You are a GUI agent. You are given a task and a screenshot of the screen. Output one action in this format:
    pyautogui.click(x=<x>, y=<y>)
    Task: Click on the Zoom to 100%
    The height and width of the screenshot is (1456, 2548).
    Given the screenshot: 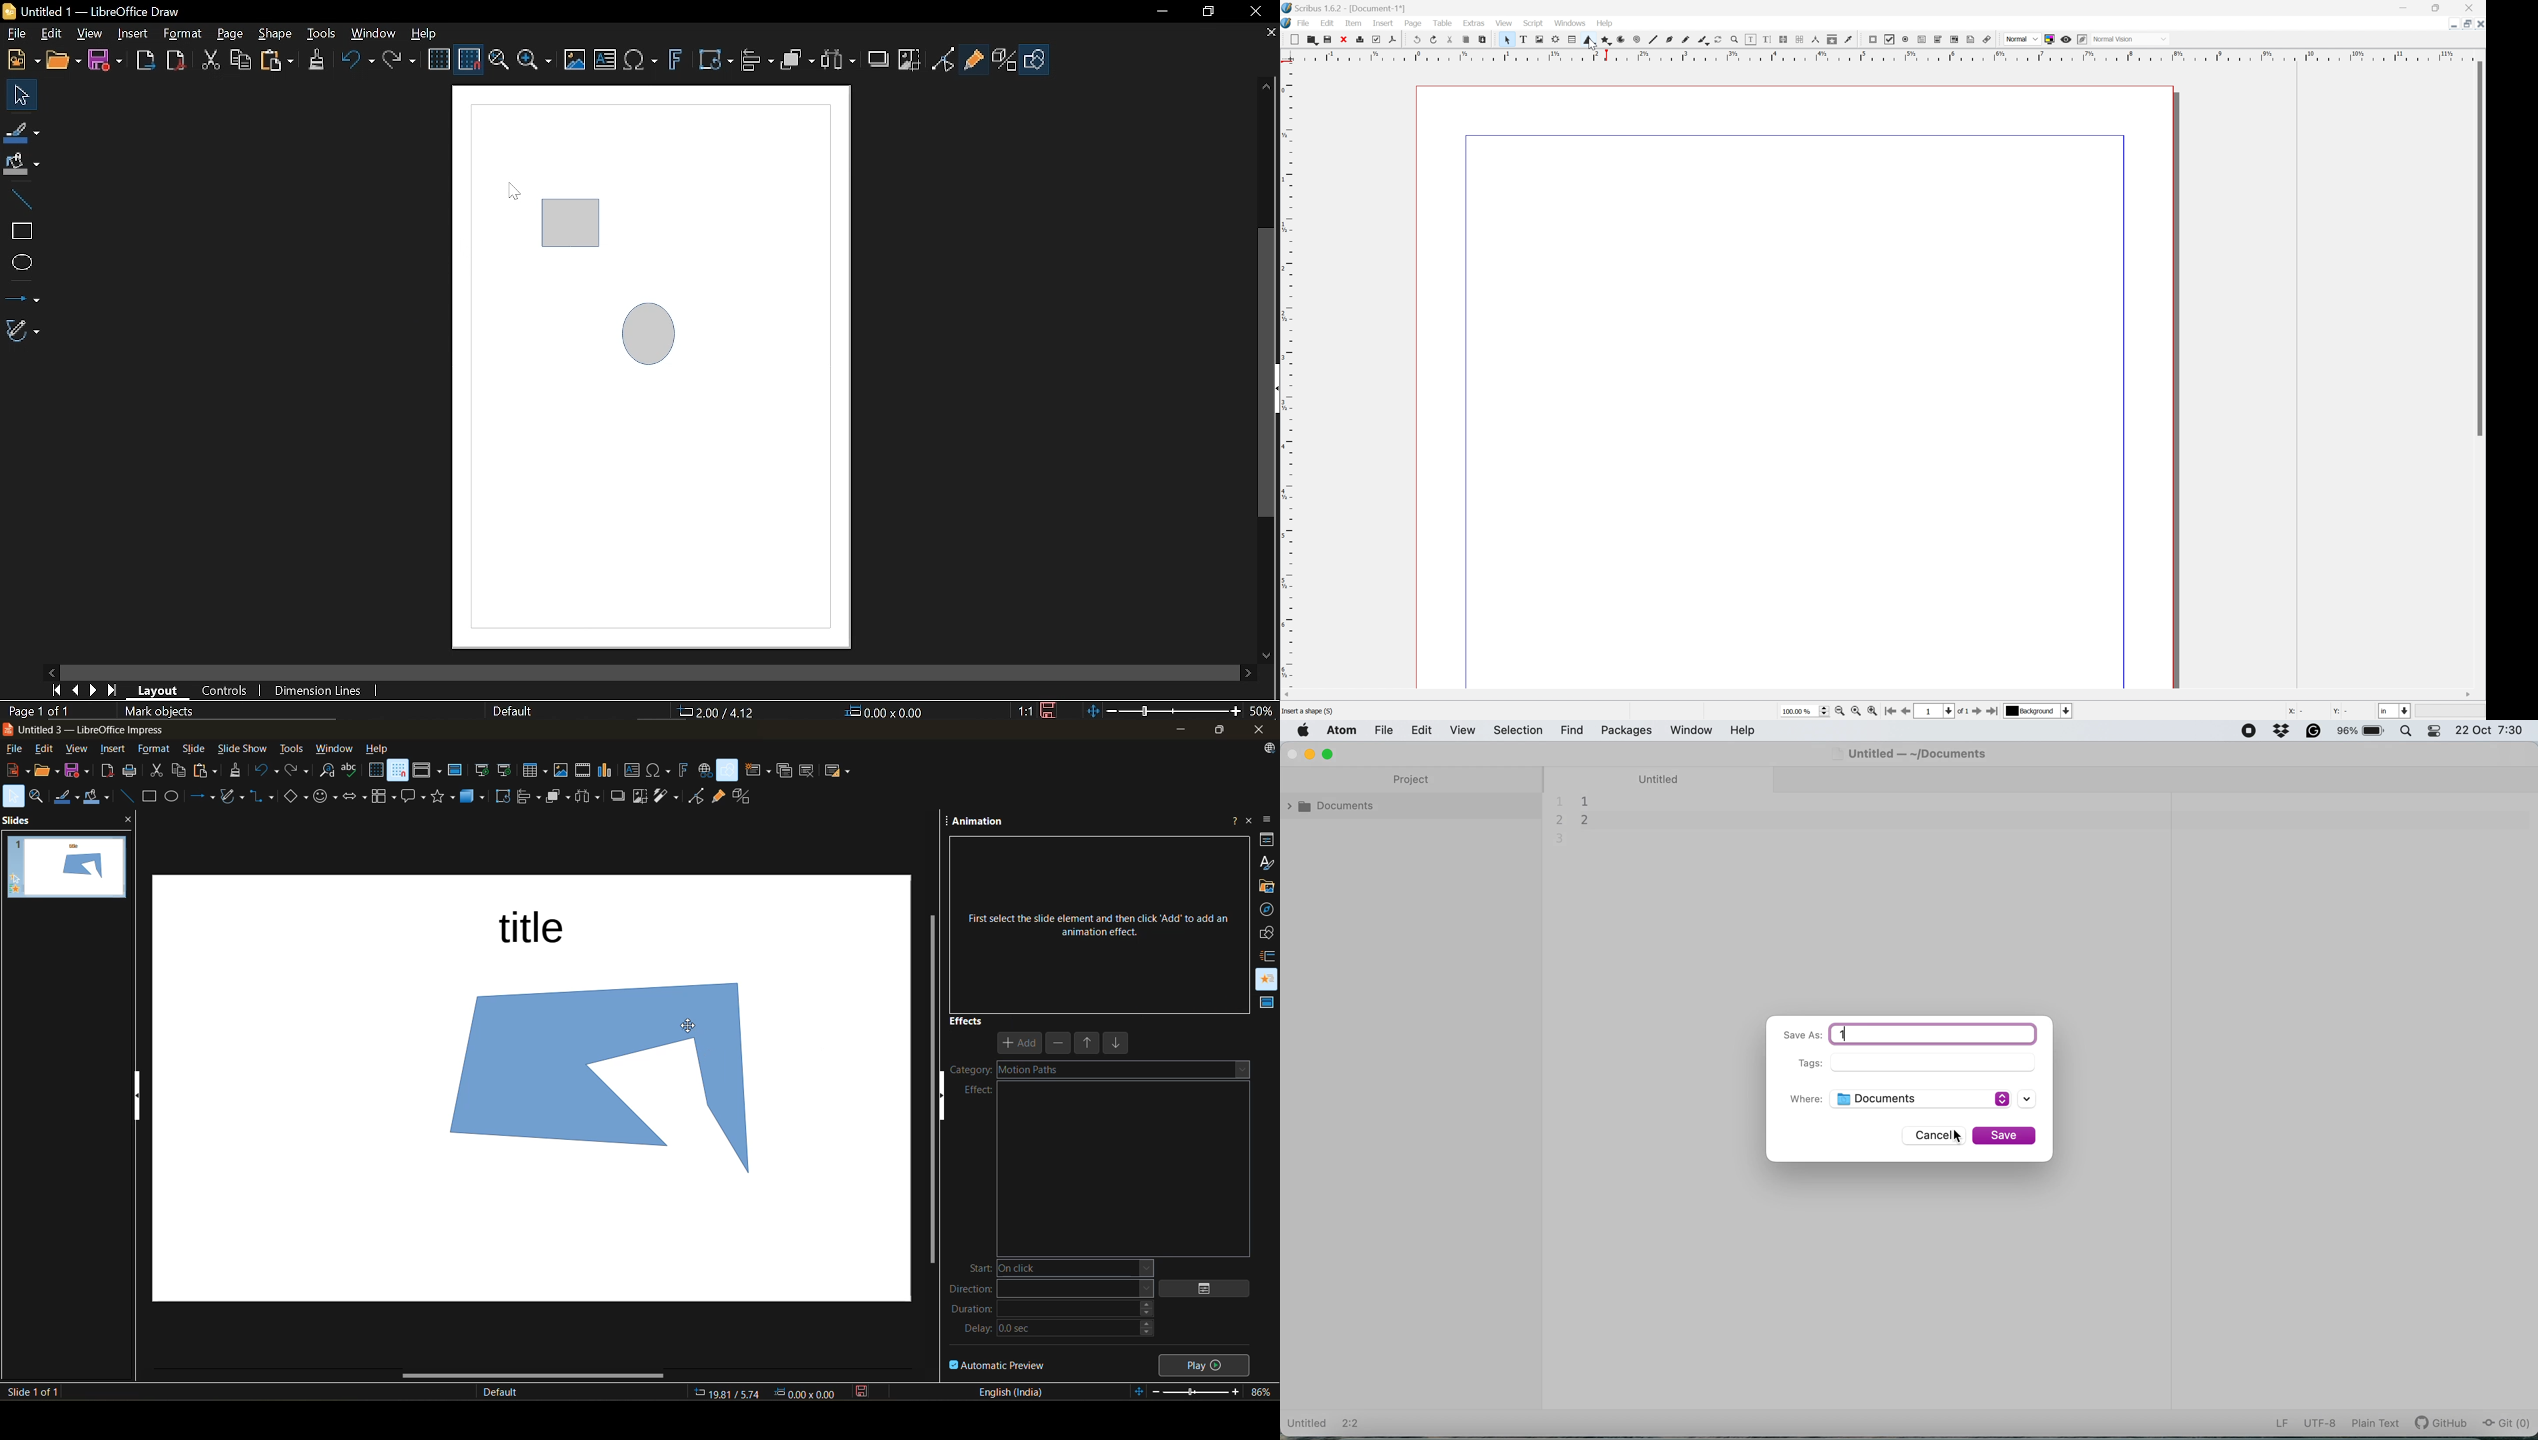 What is the action you would take?
    pyautogui.click(x=1858, y=712)
    